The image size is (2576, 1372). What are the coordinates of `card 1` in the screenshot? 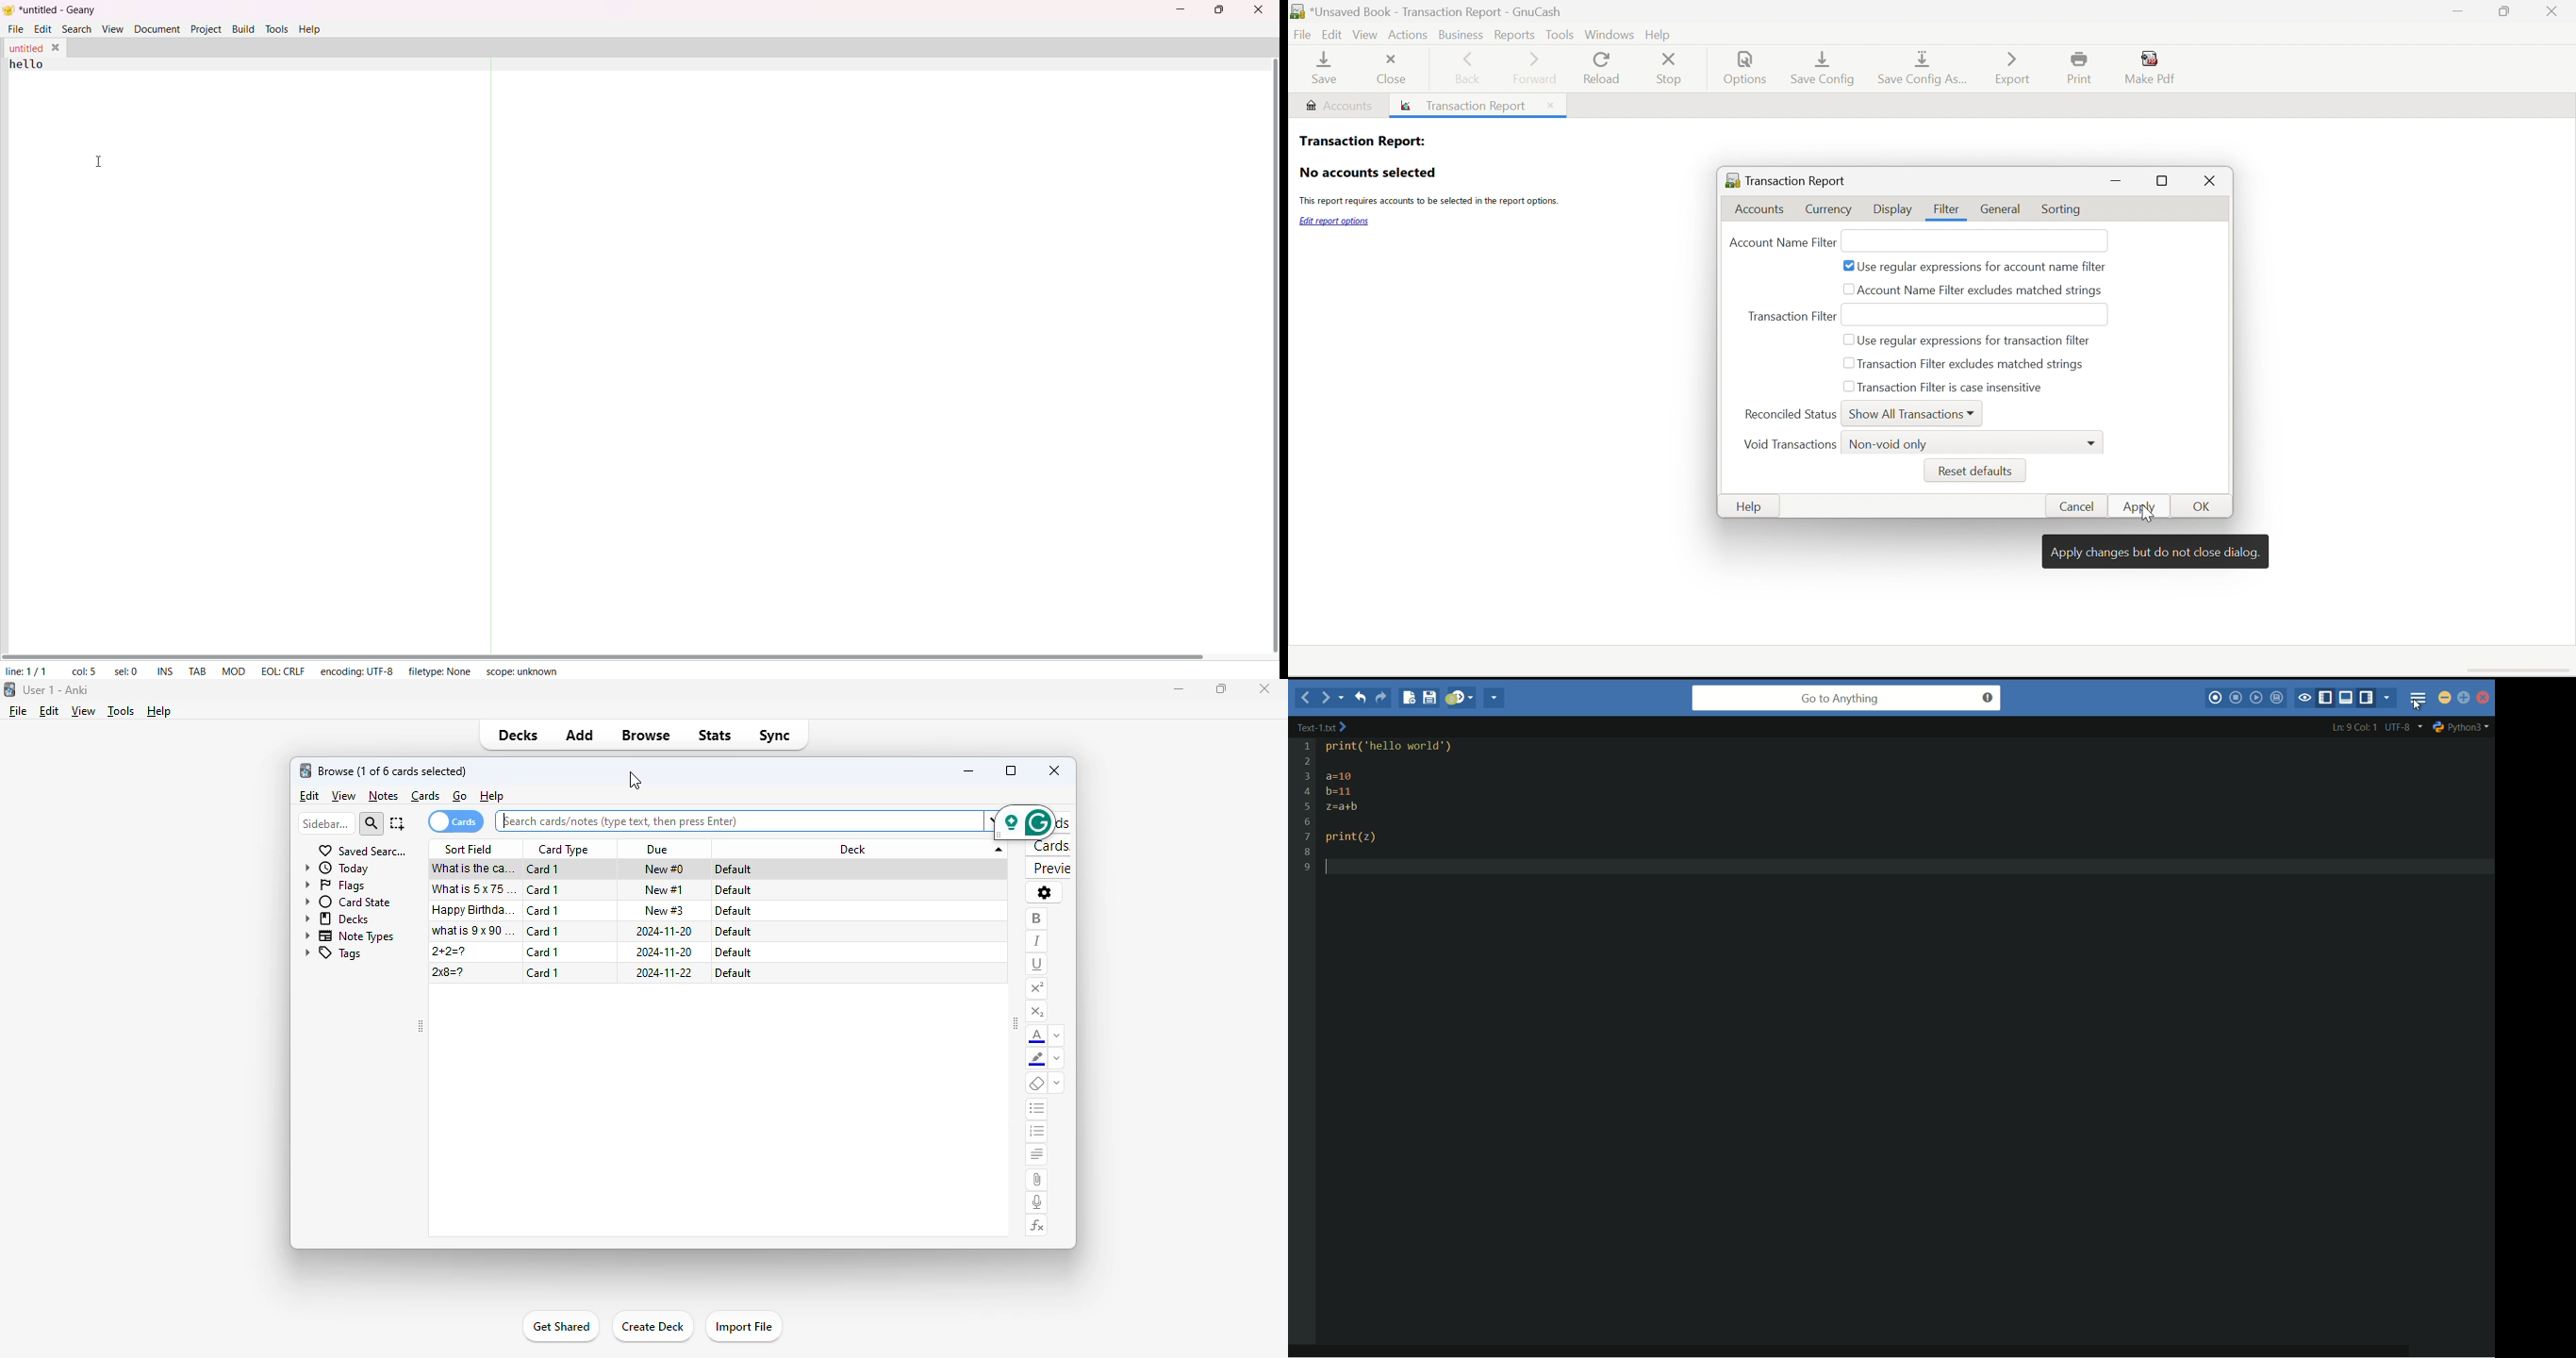 It's located at (542, 869).